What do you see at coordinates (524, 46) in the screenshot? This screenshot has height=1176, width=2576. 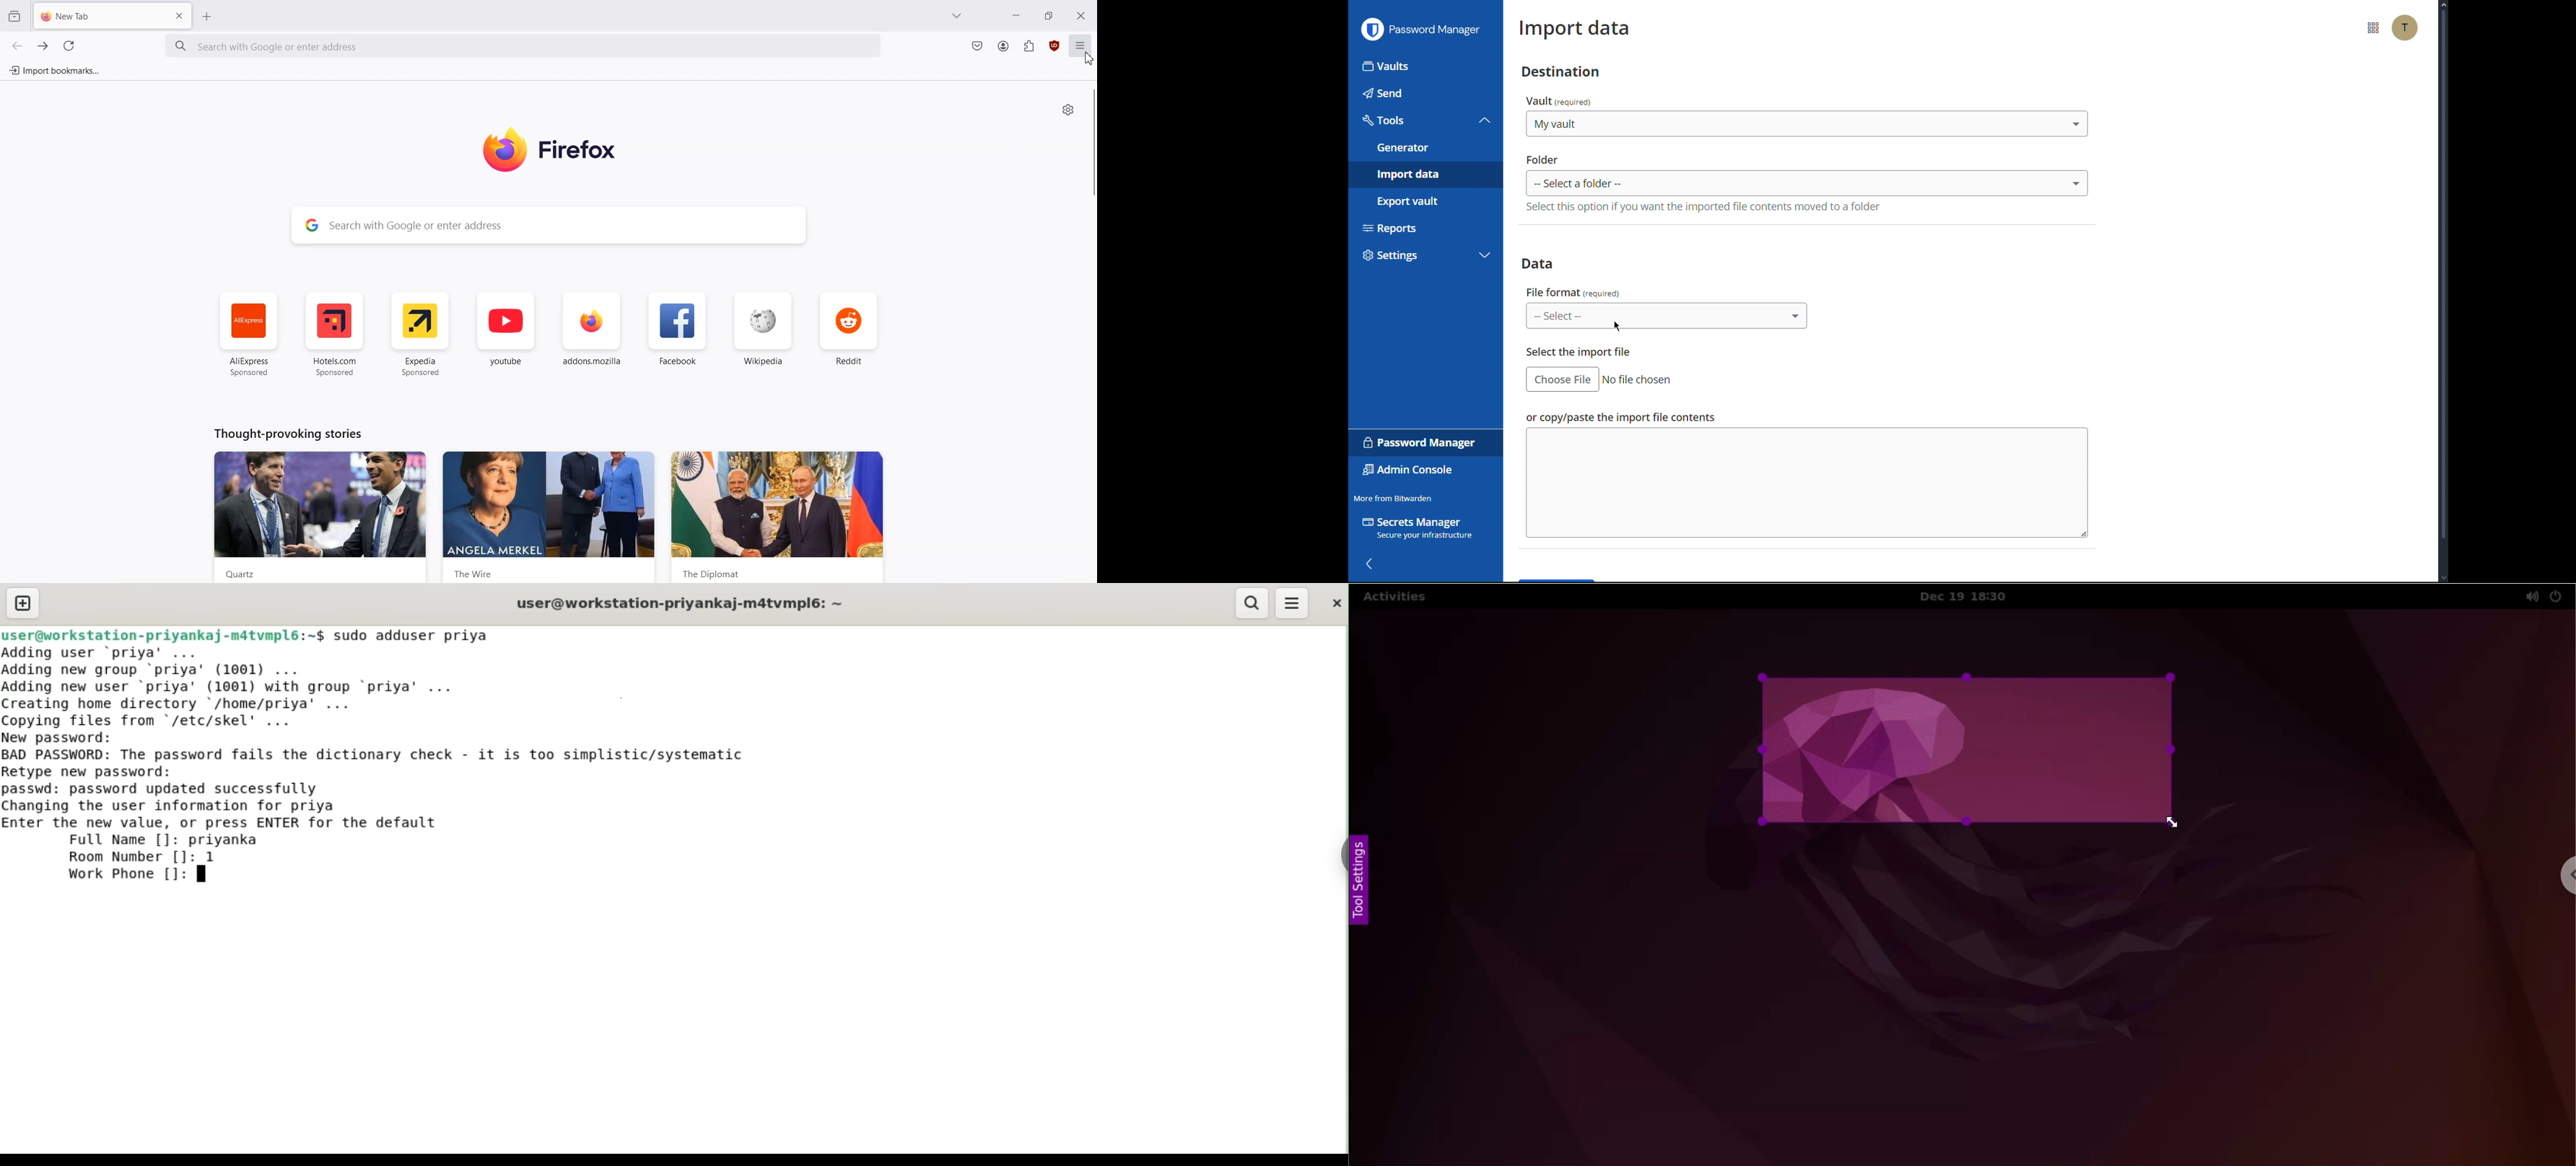 I see `Search Bar` at bounding box center [524, 46].